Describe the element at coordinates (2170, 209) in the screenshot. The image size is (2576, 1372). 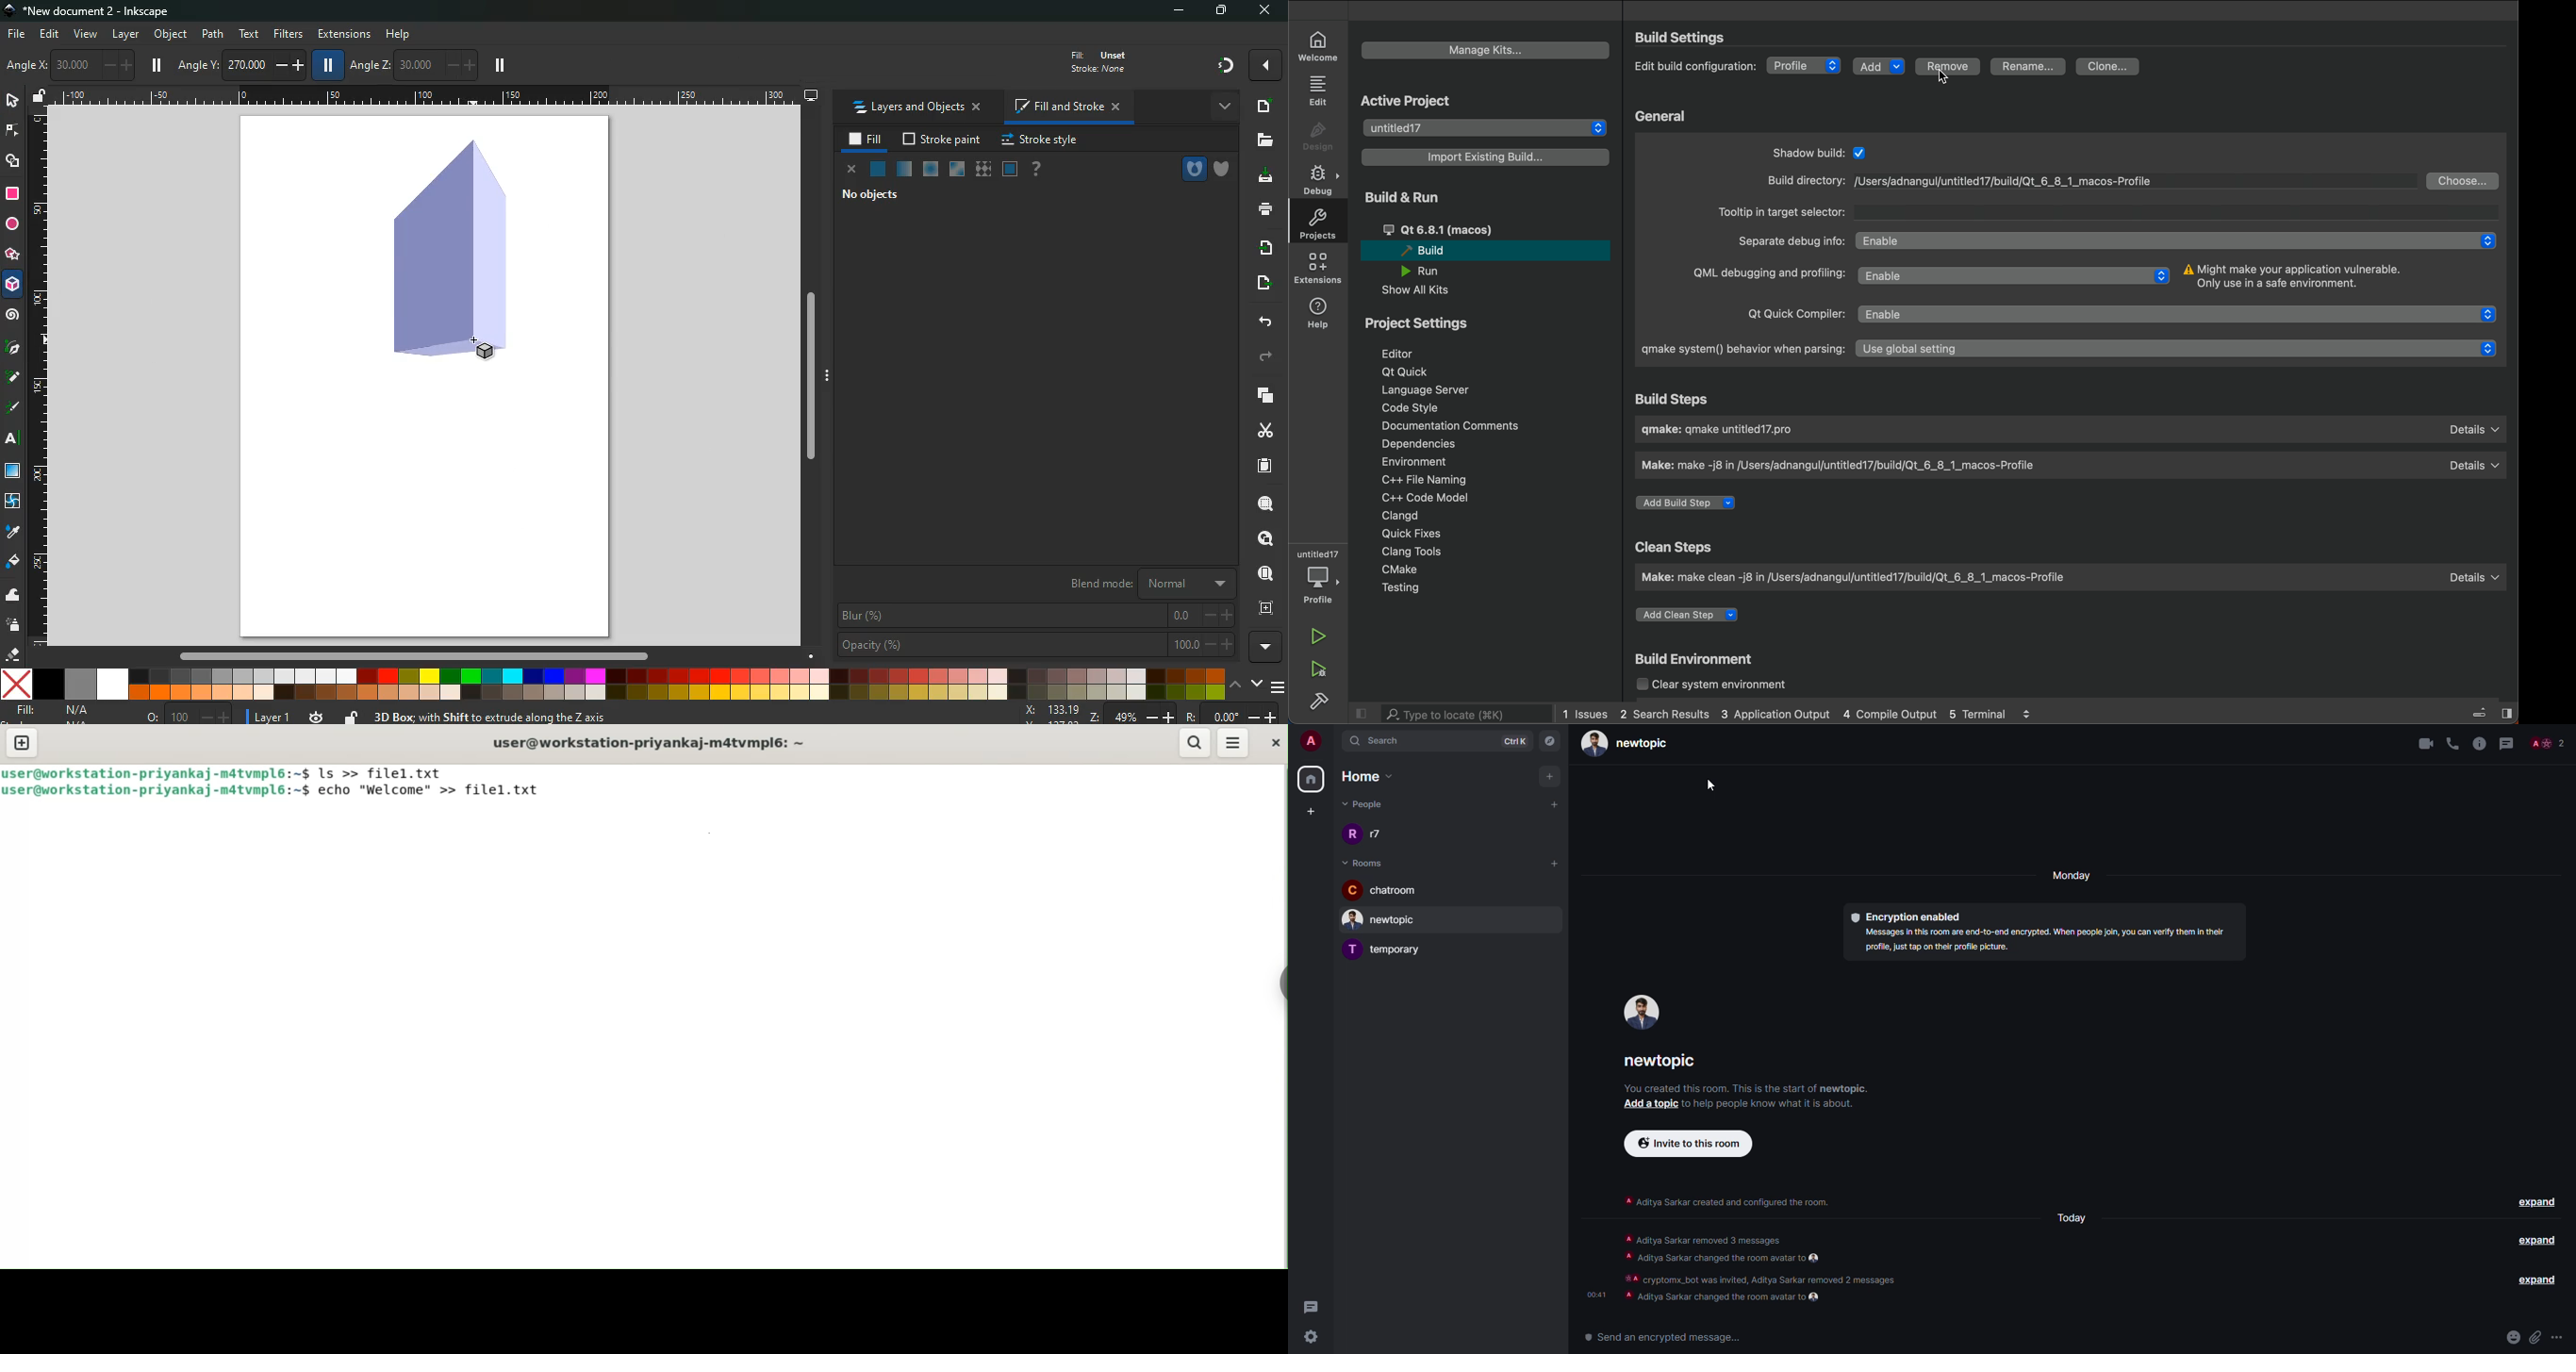
I see `tooltip` at that location.